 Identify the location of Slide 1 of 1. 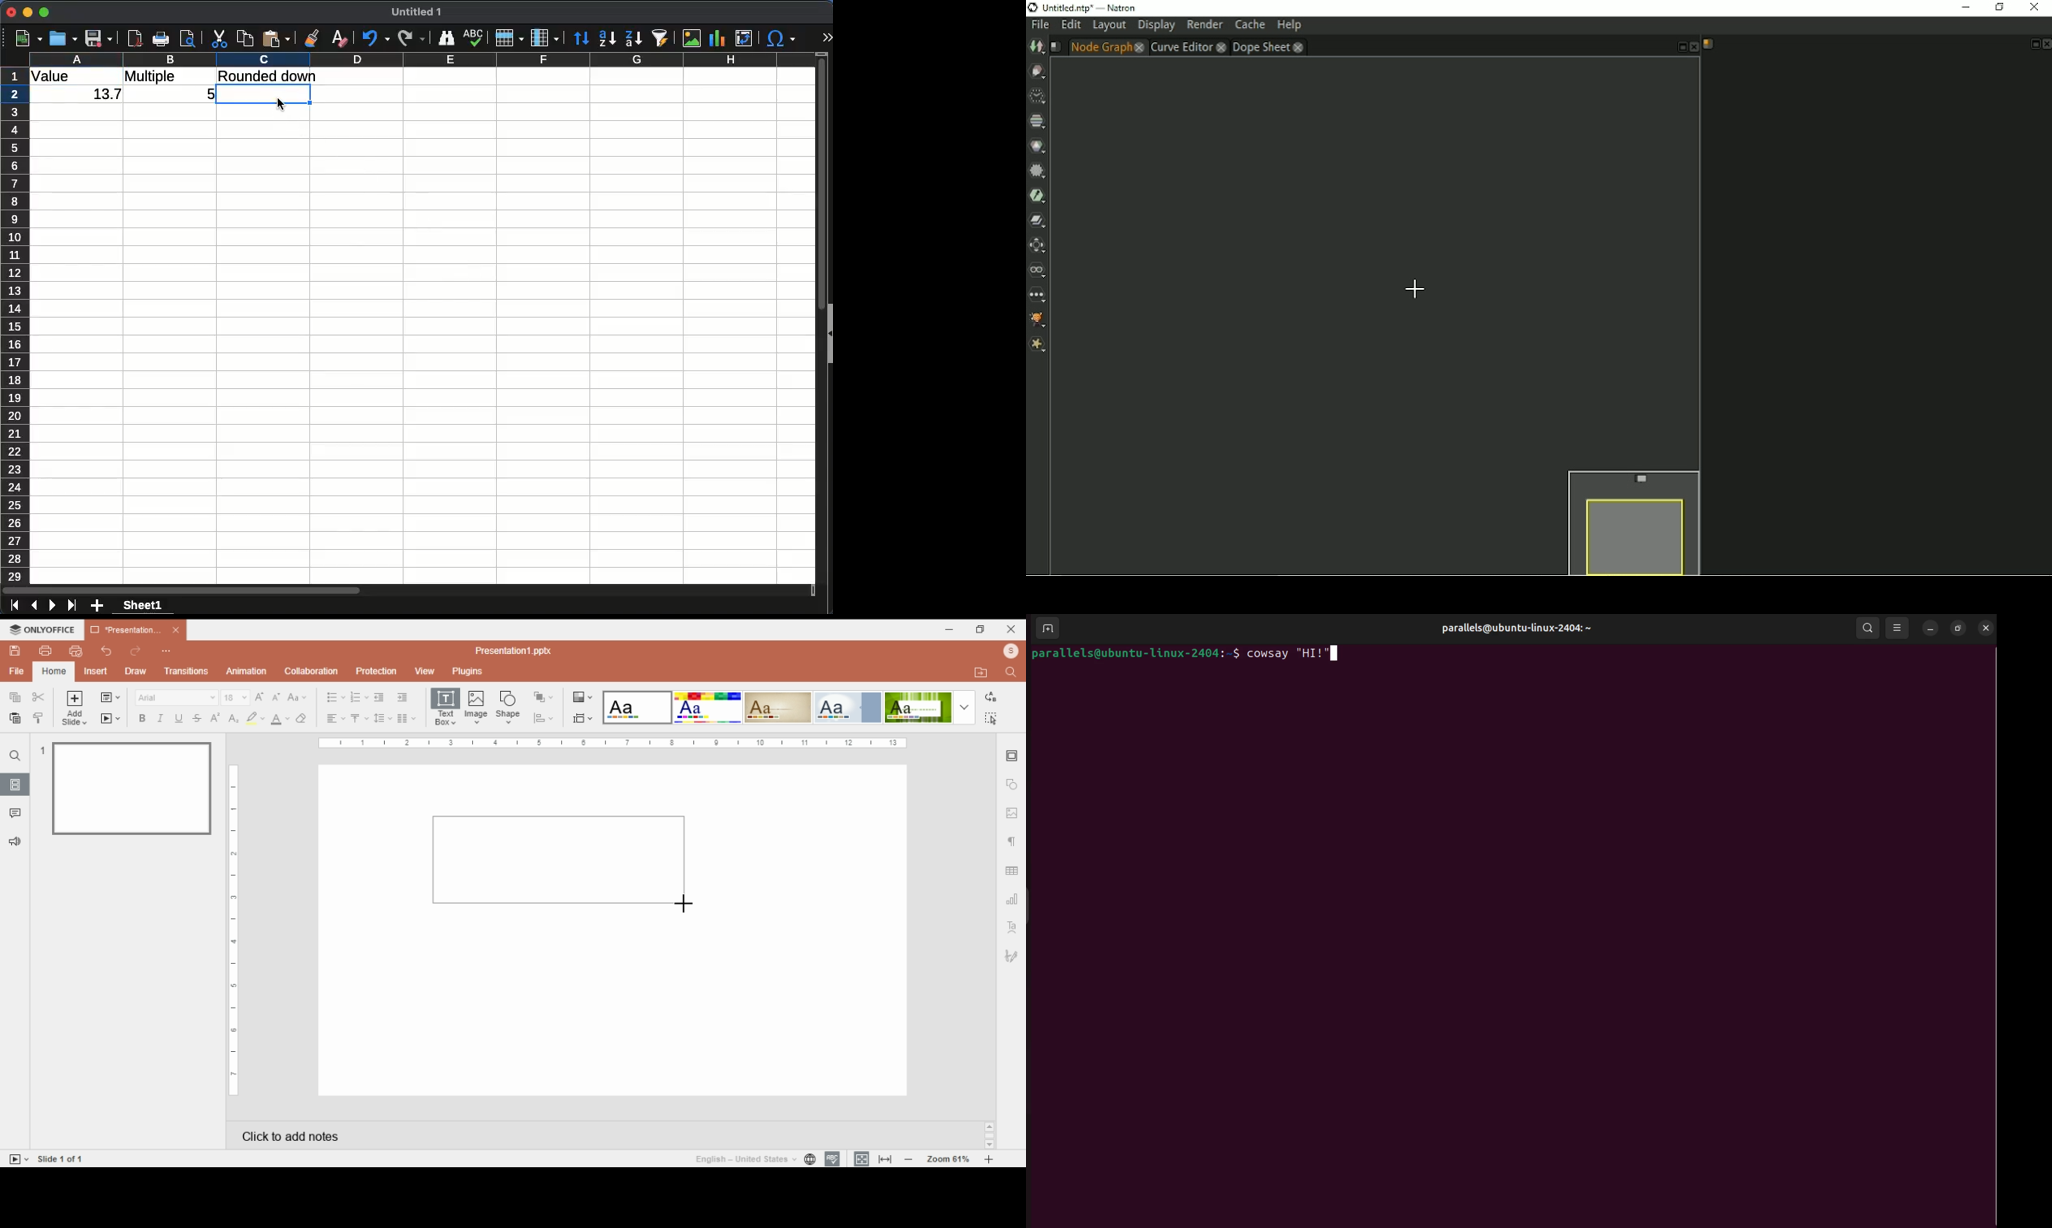
(61, 1159).